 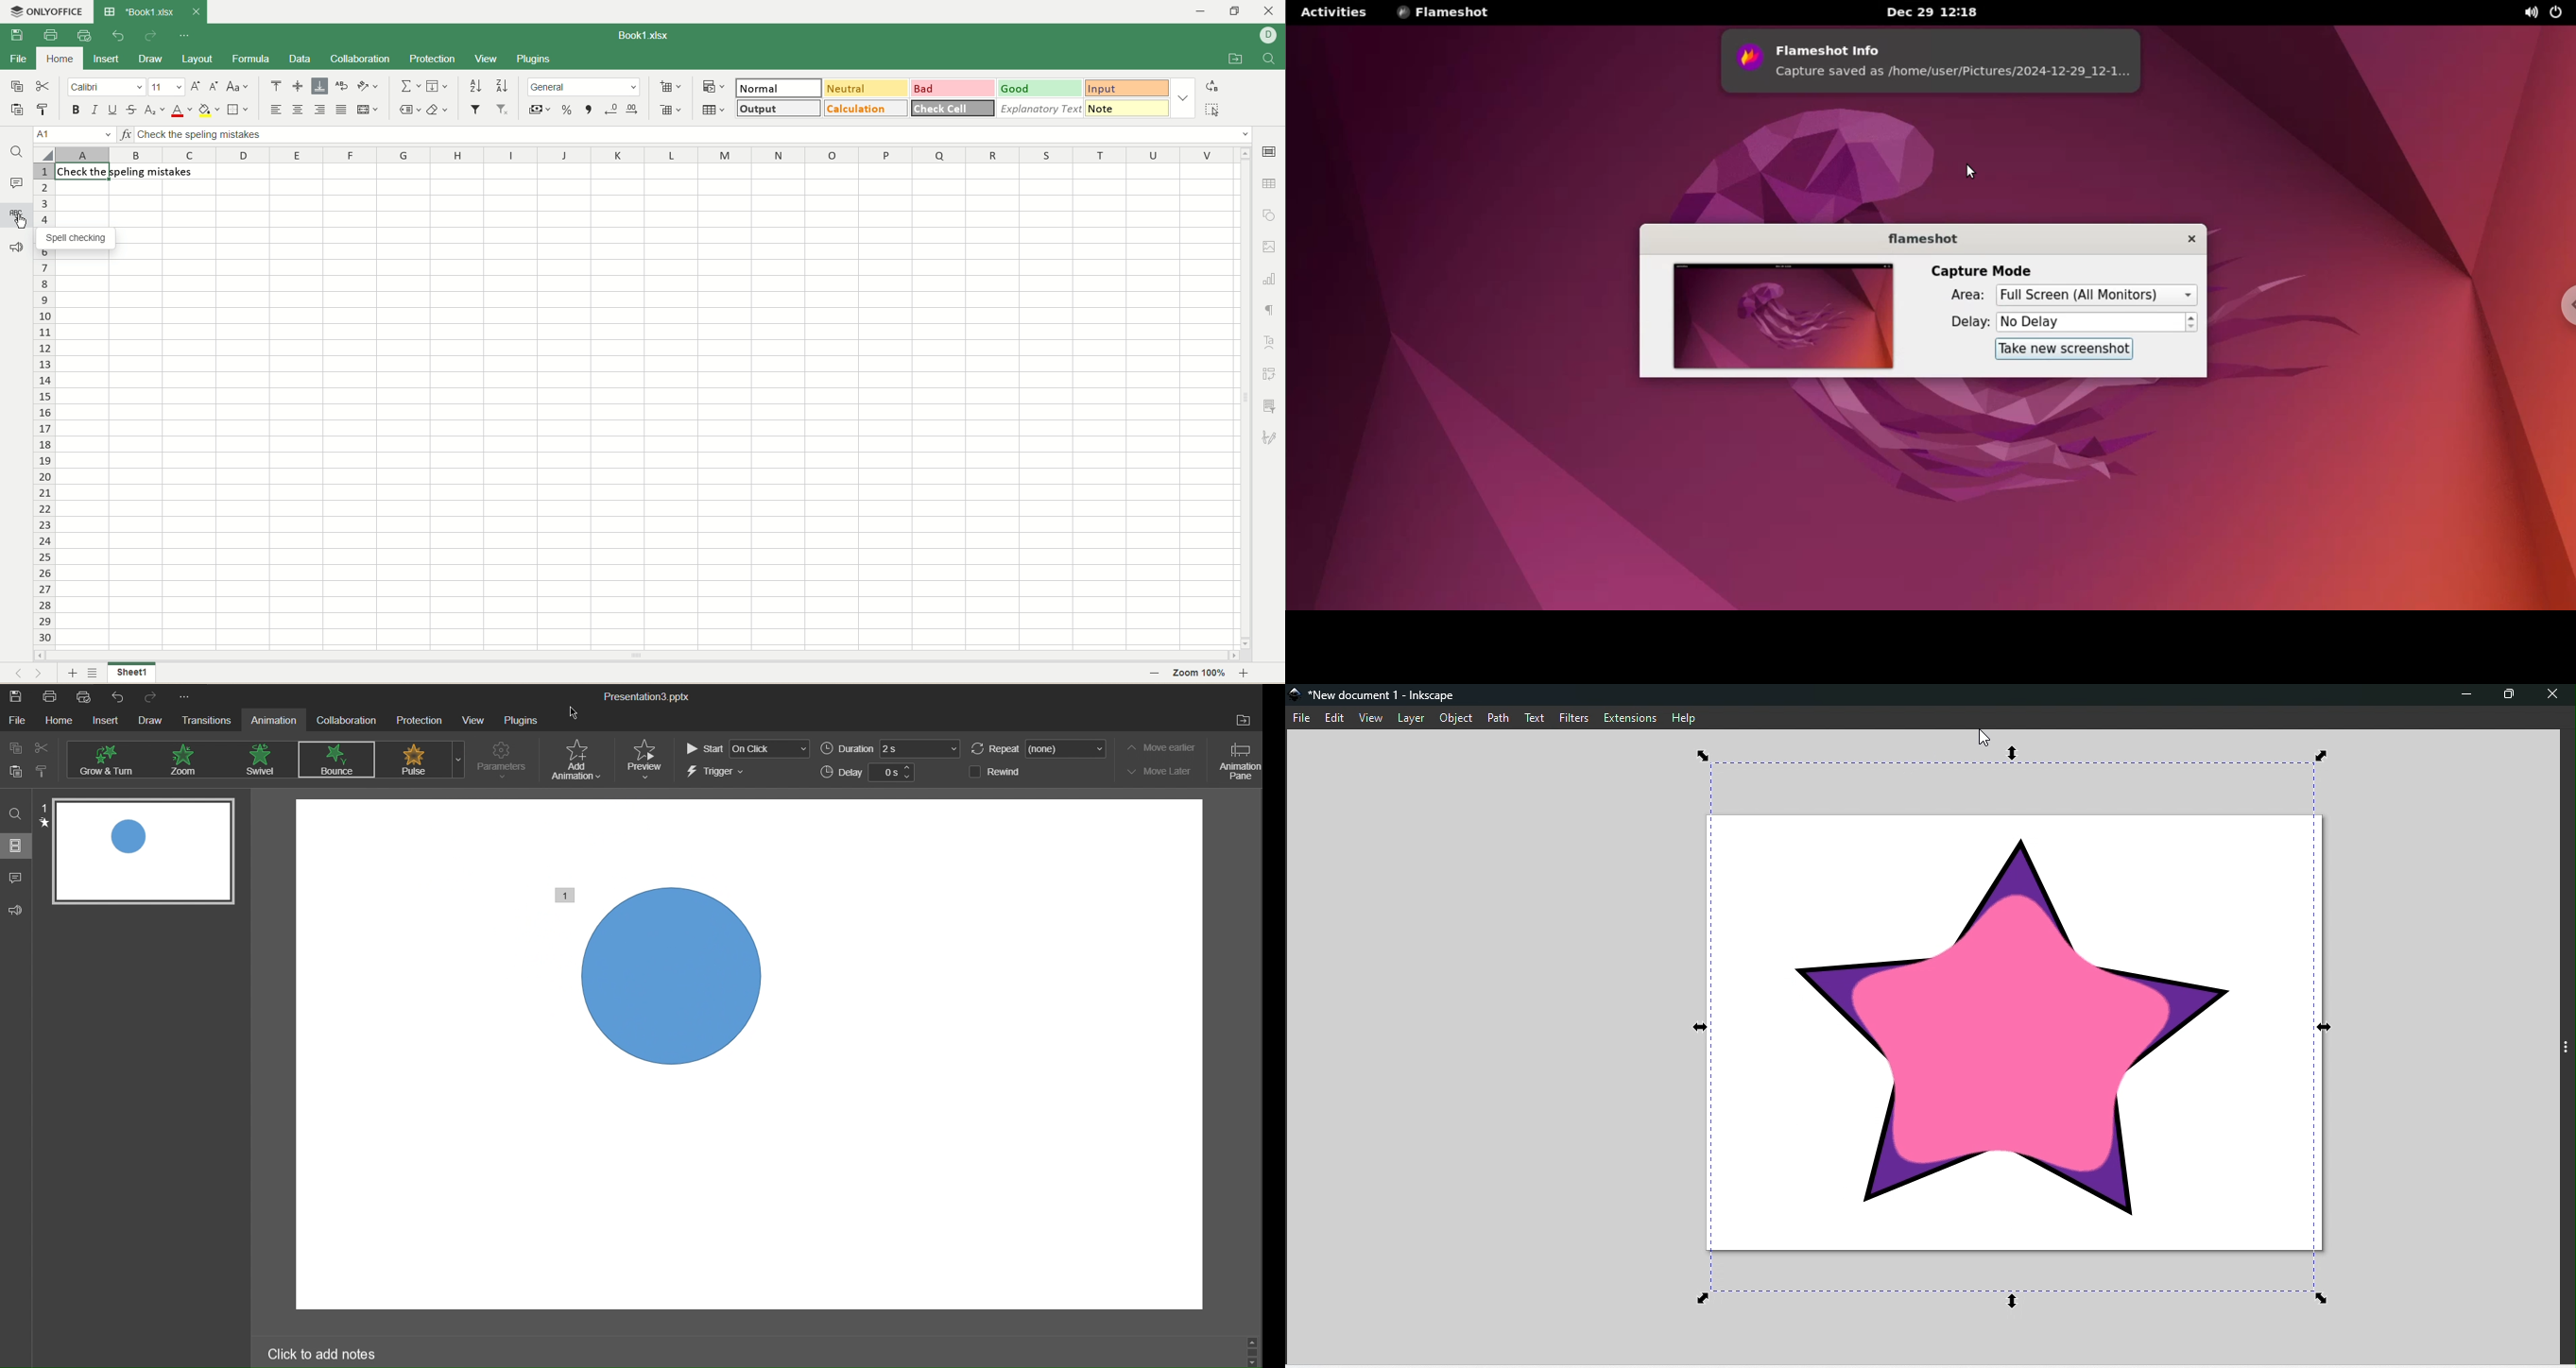 I want to click on View, so click(x=1374, y=718).